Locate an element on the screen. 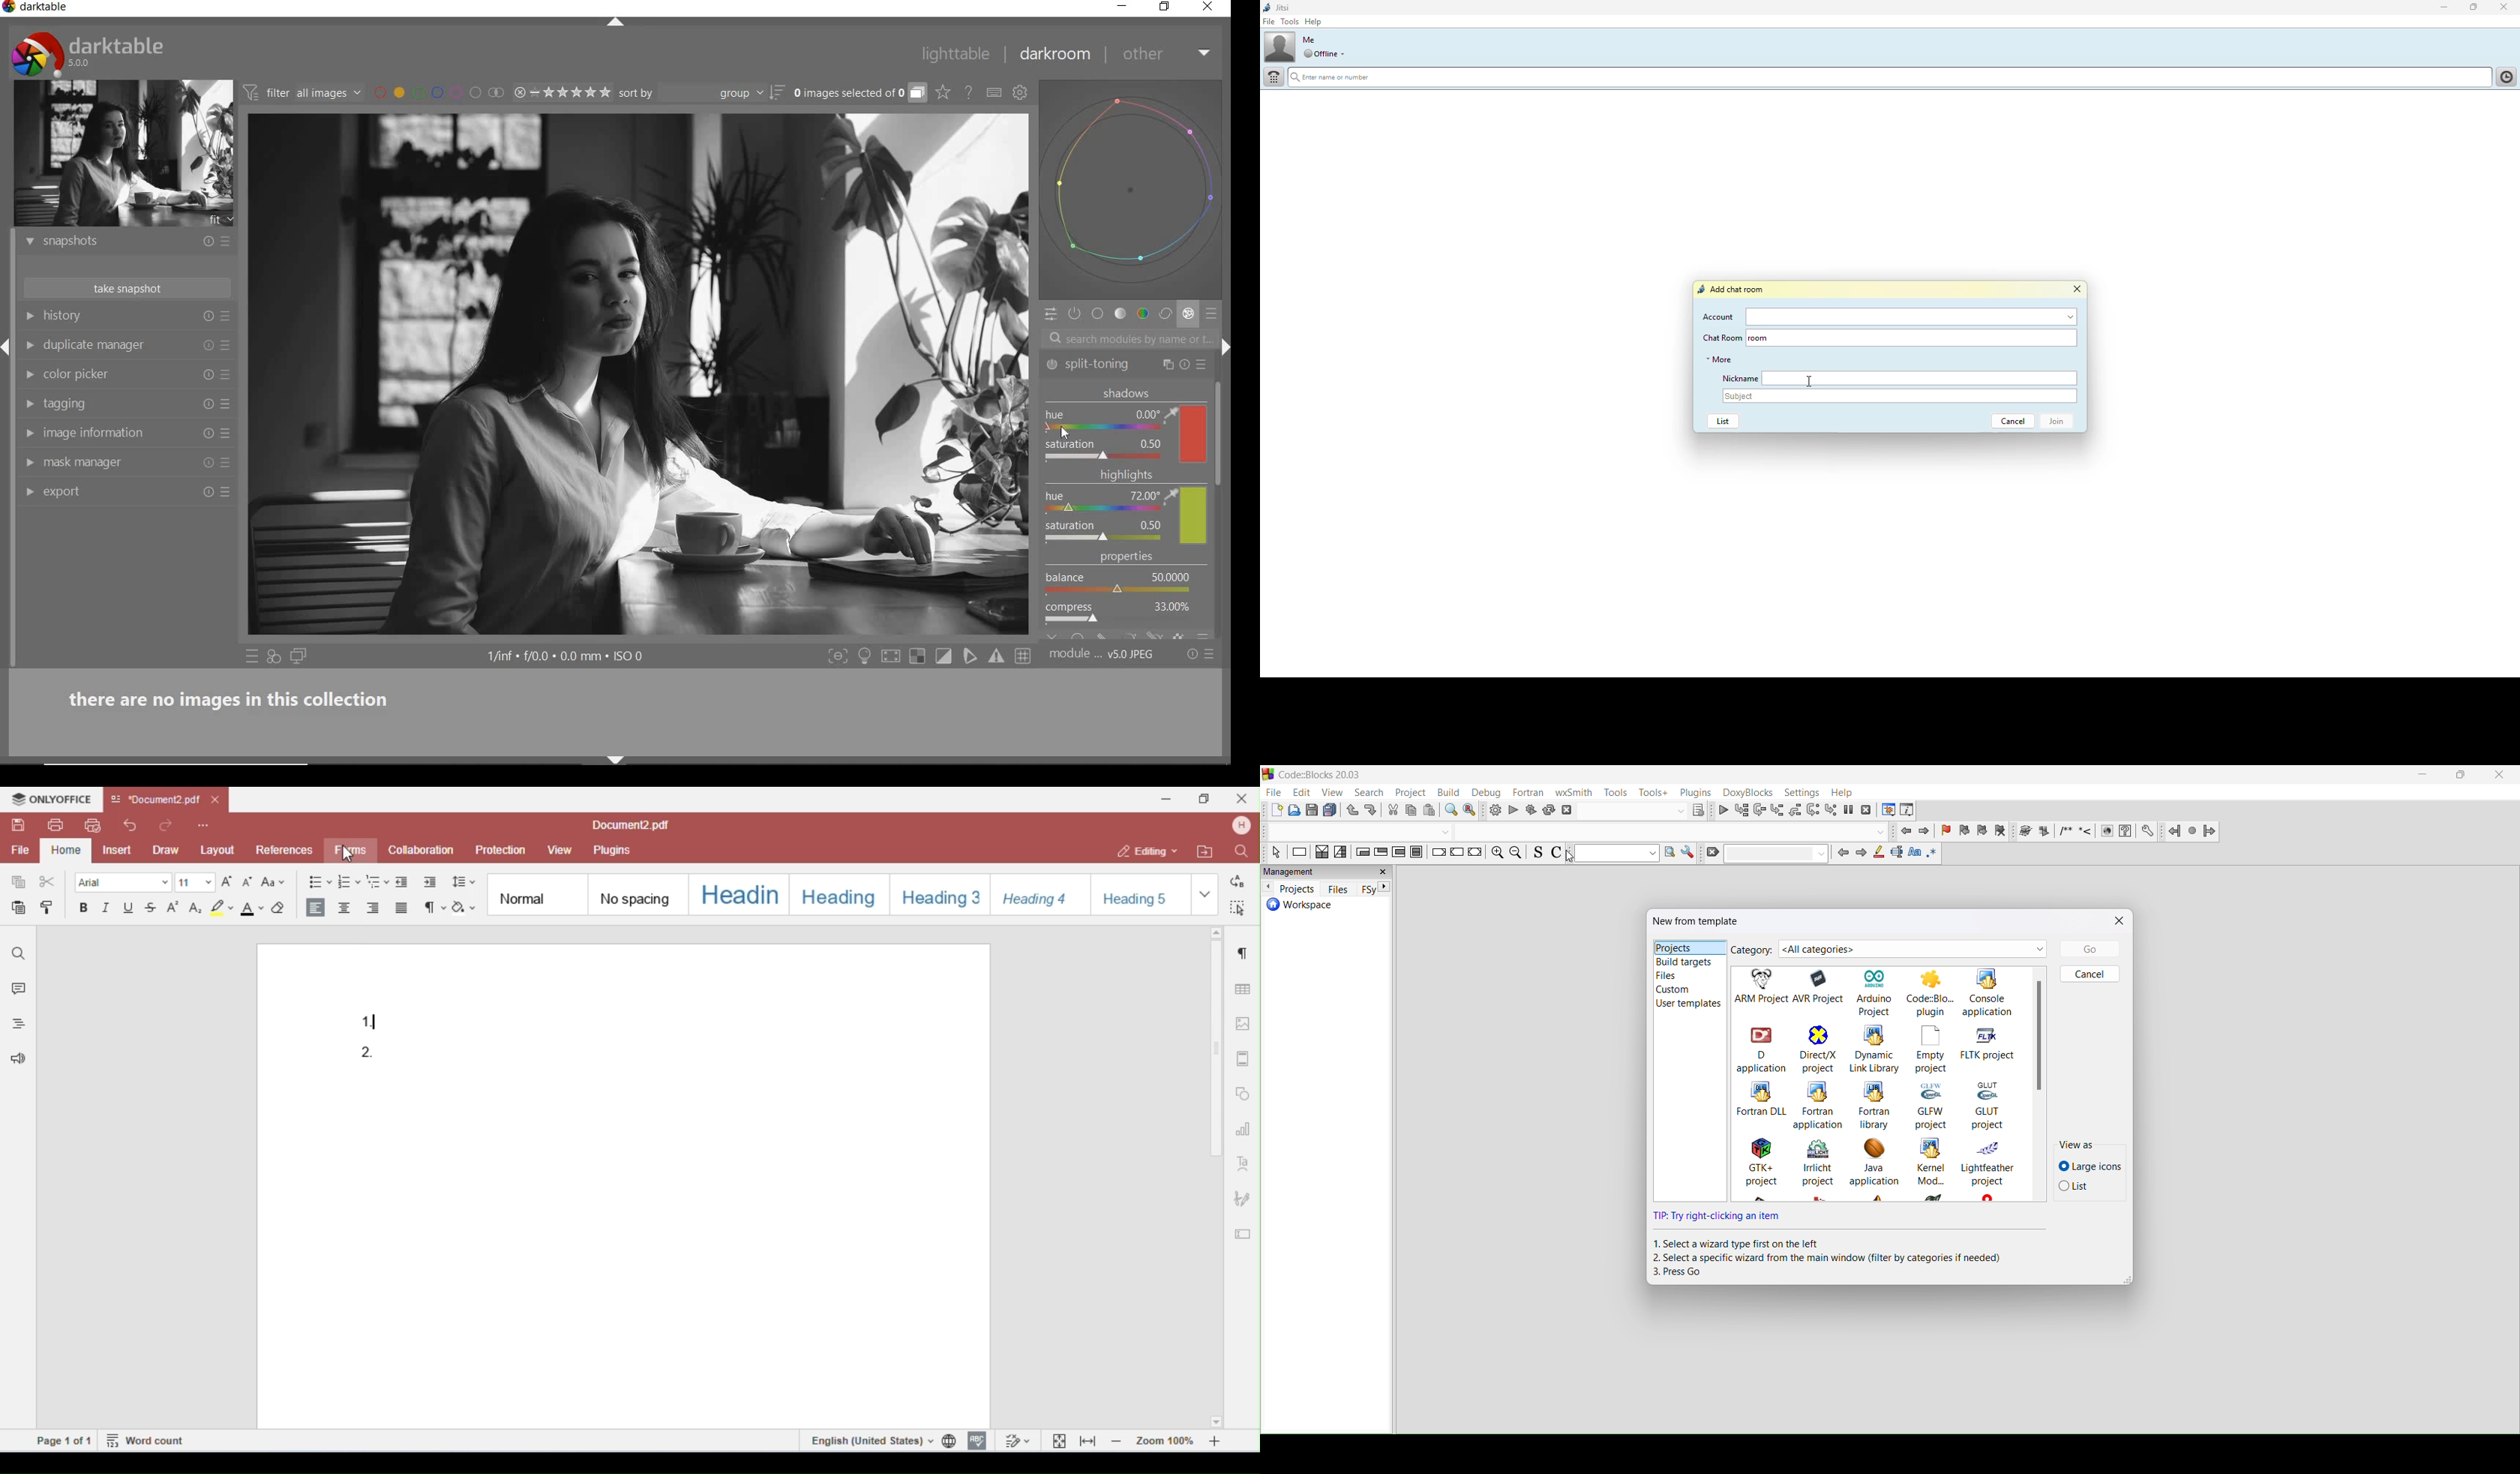 This screenshot has height=1484, width=2520. cut is located at coordinates (1393, 811).